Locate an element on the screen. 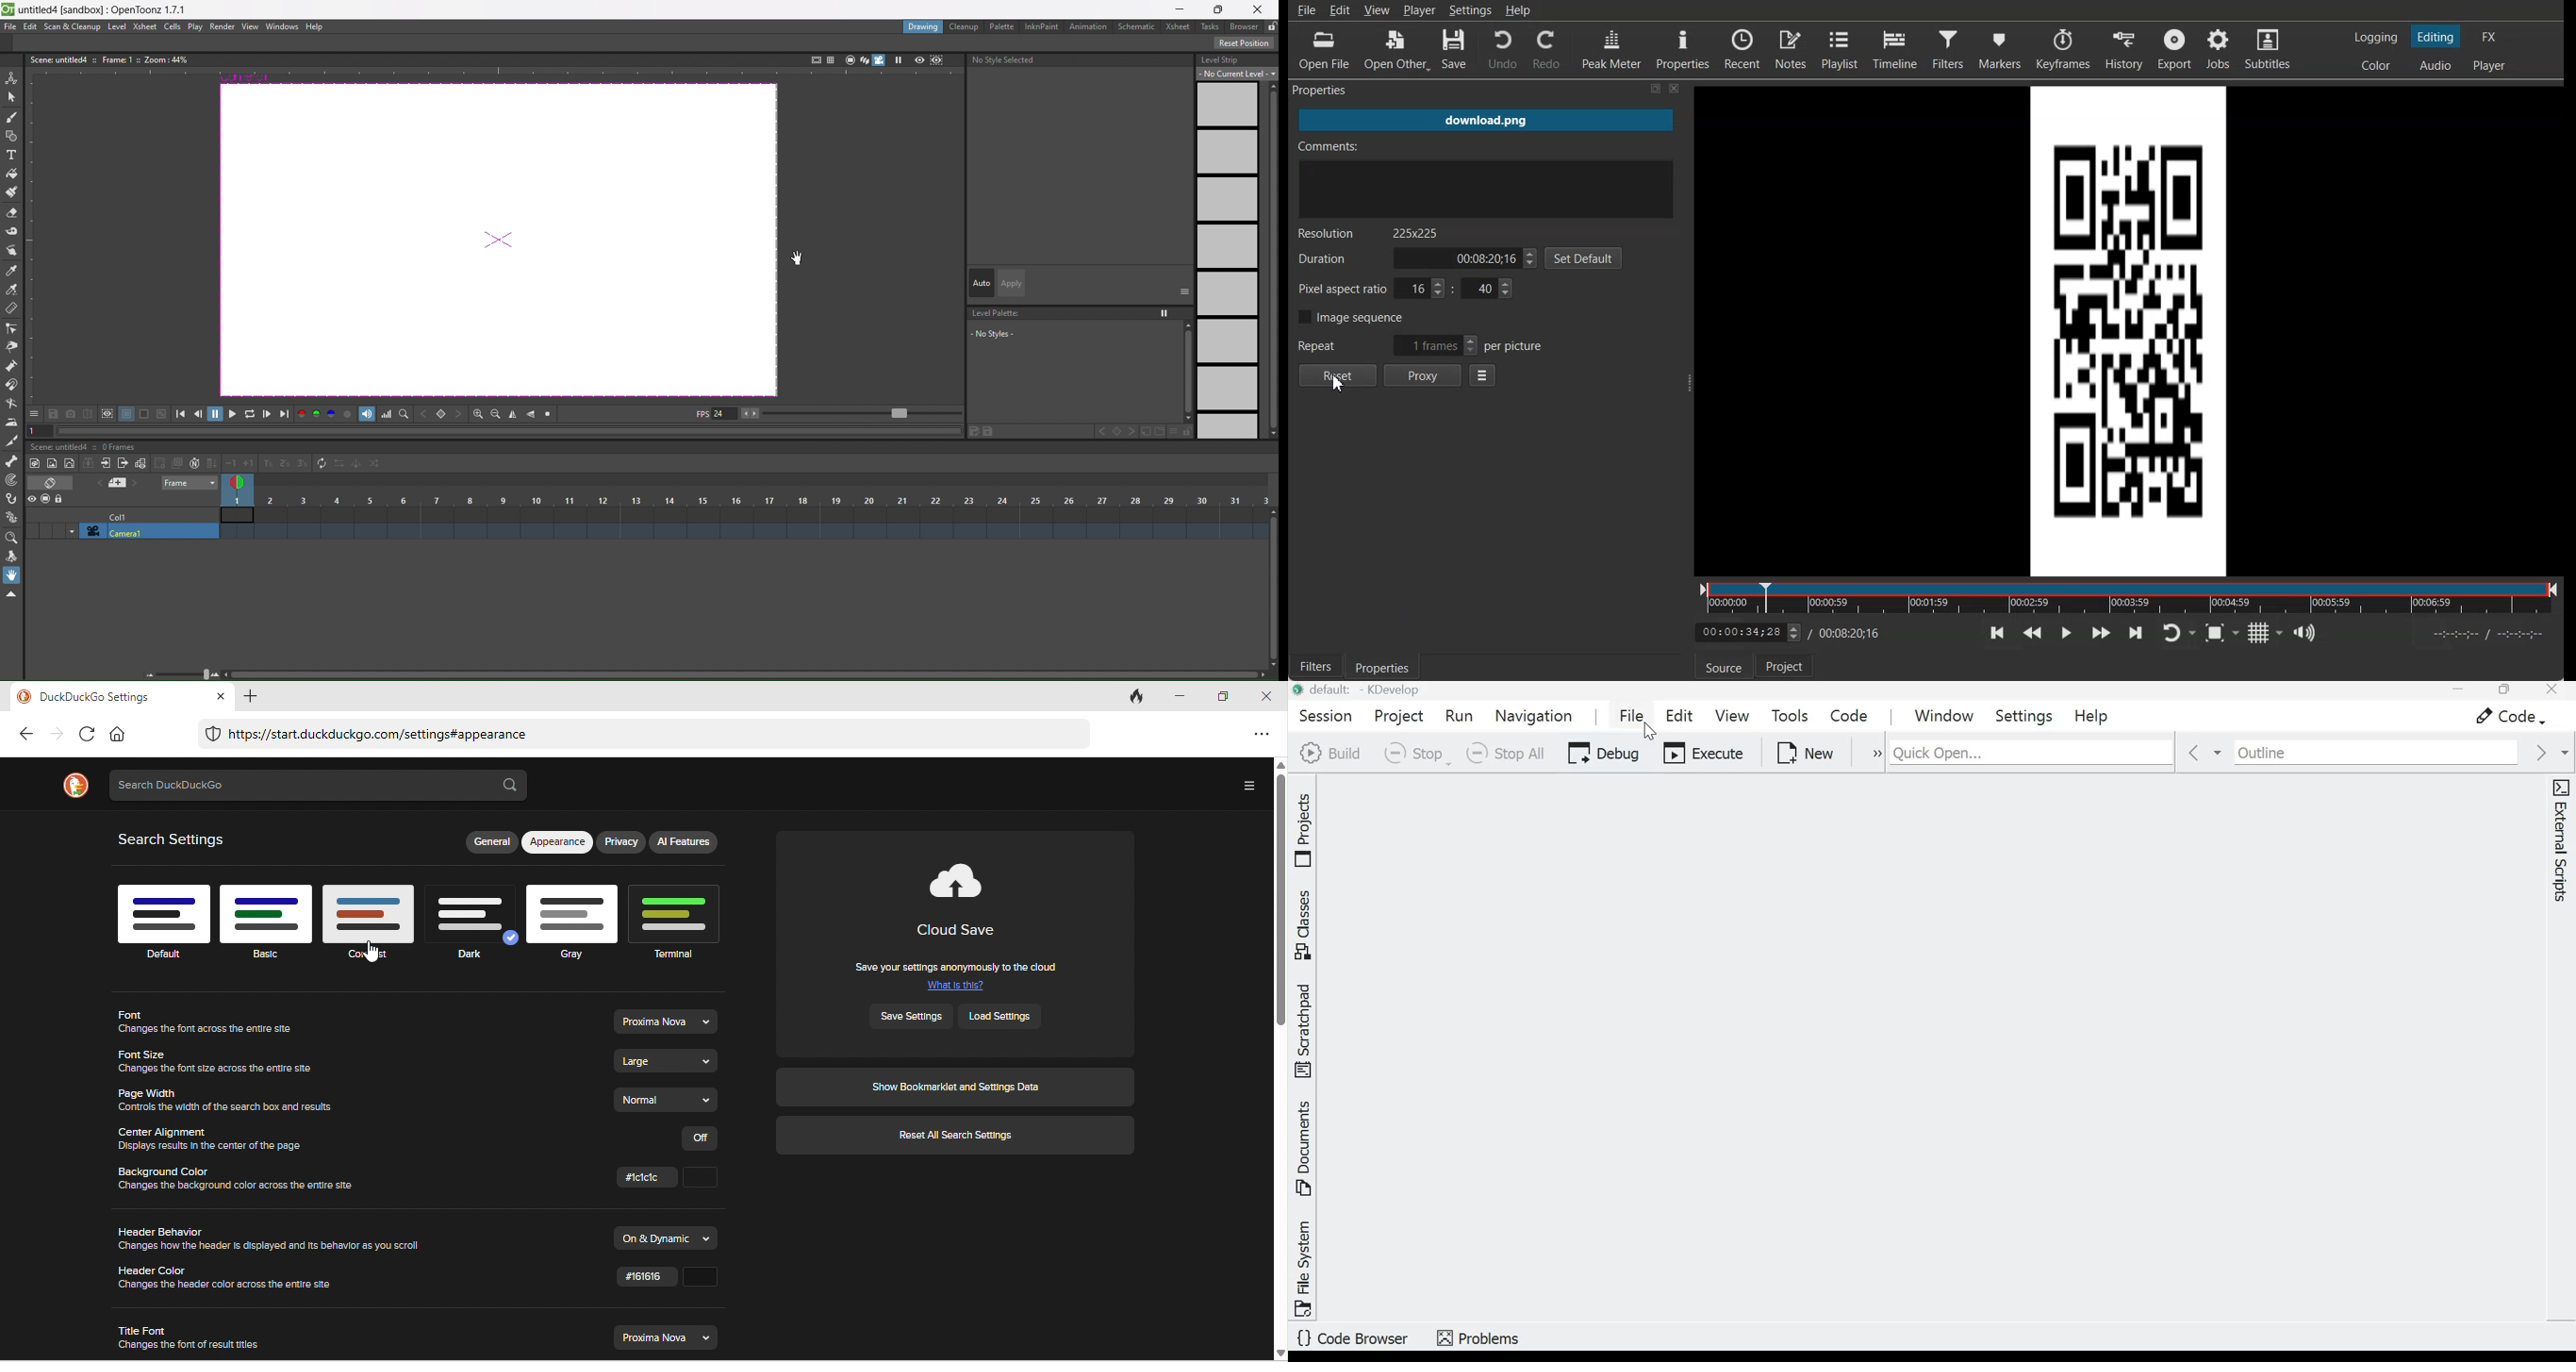  cursor movement is located at coordinates (373, 950).